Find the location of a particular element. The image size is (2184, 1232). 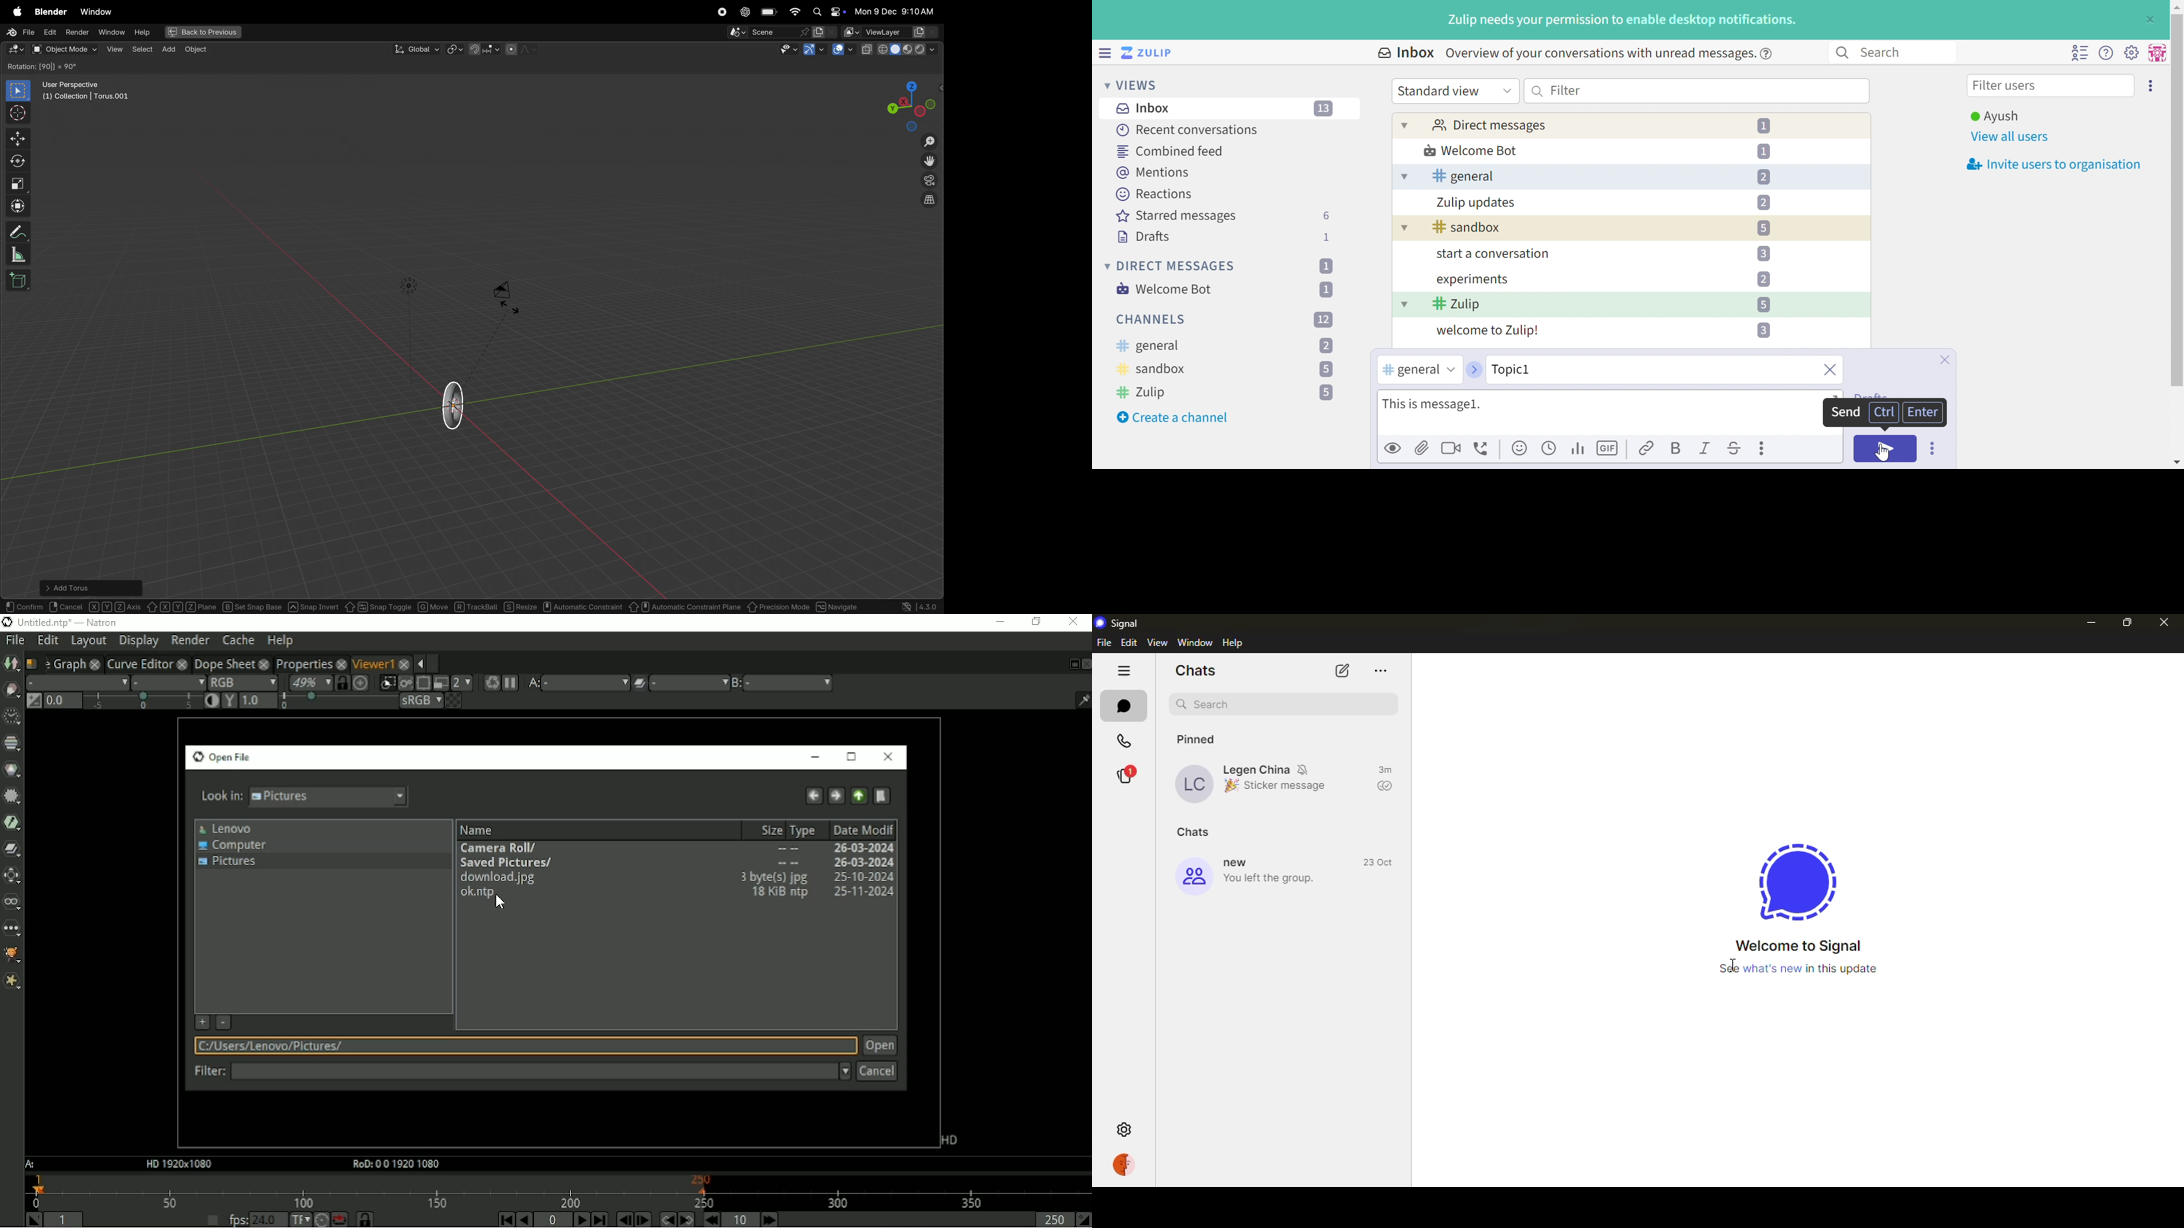

Close is located at coordinates (2149, 20).